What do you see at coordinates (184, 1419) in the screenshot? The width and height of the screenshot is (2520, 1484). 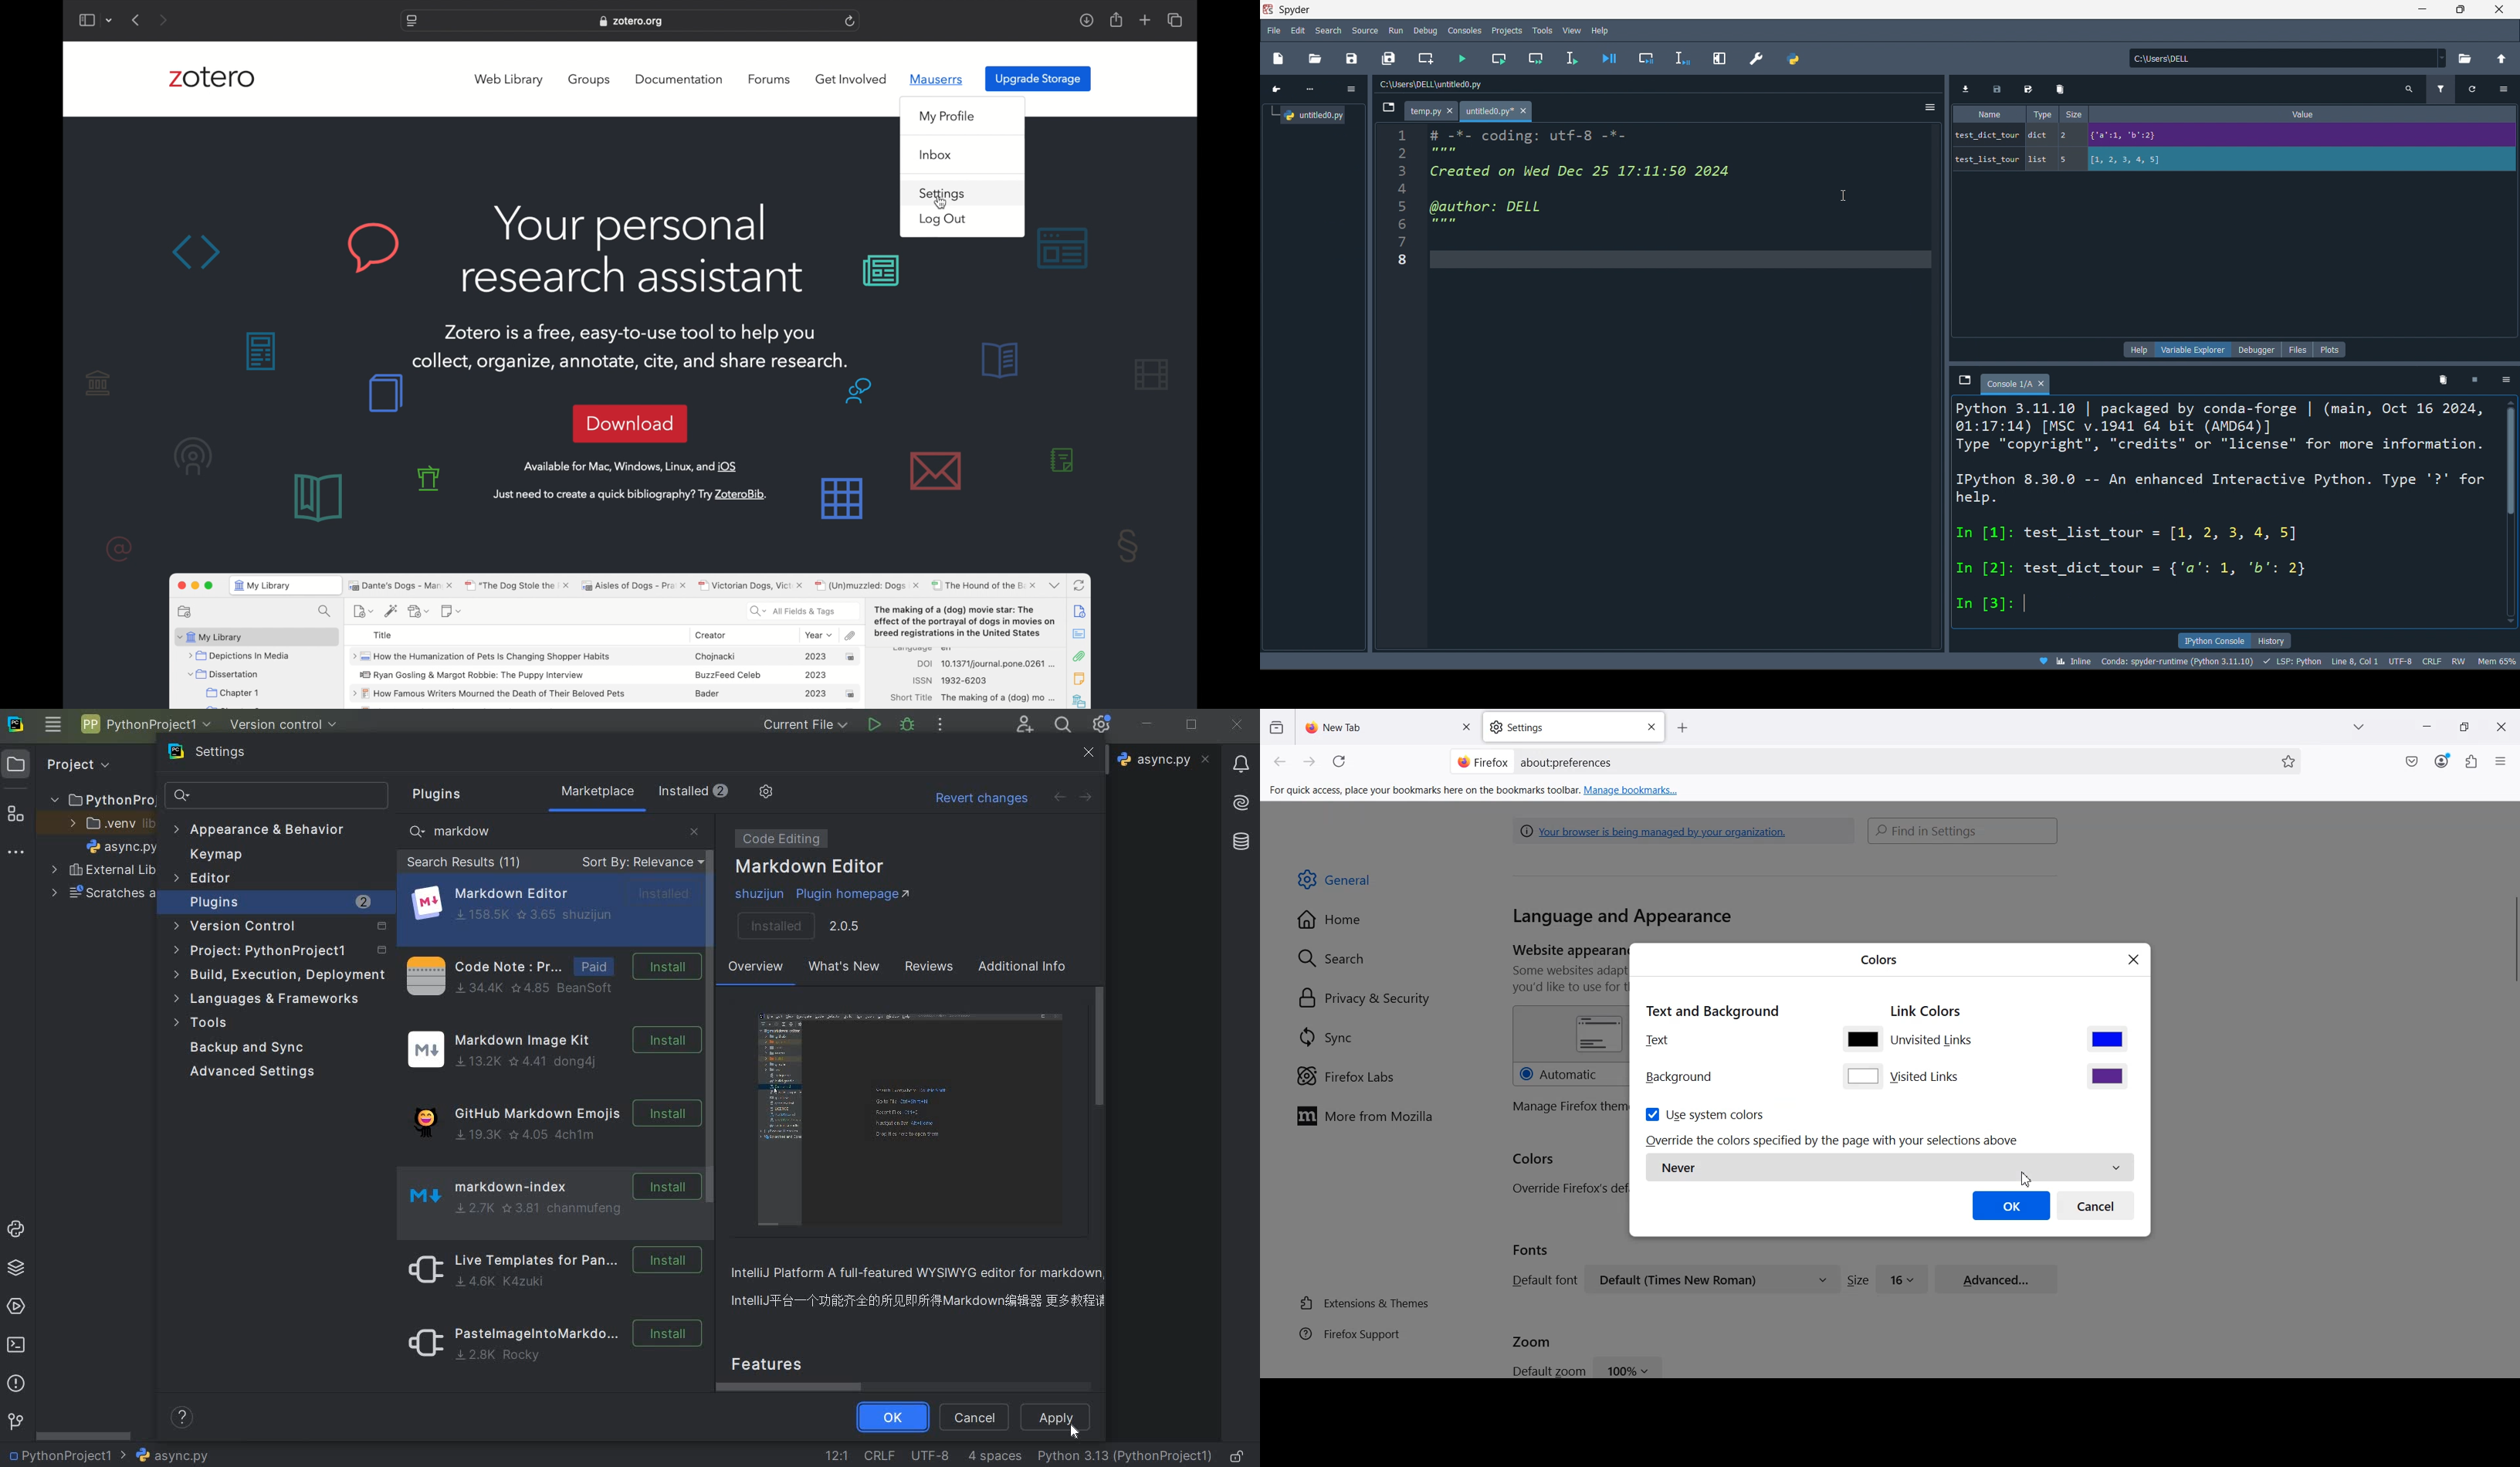 I see `help` at bounding box center [184, 1419].